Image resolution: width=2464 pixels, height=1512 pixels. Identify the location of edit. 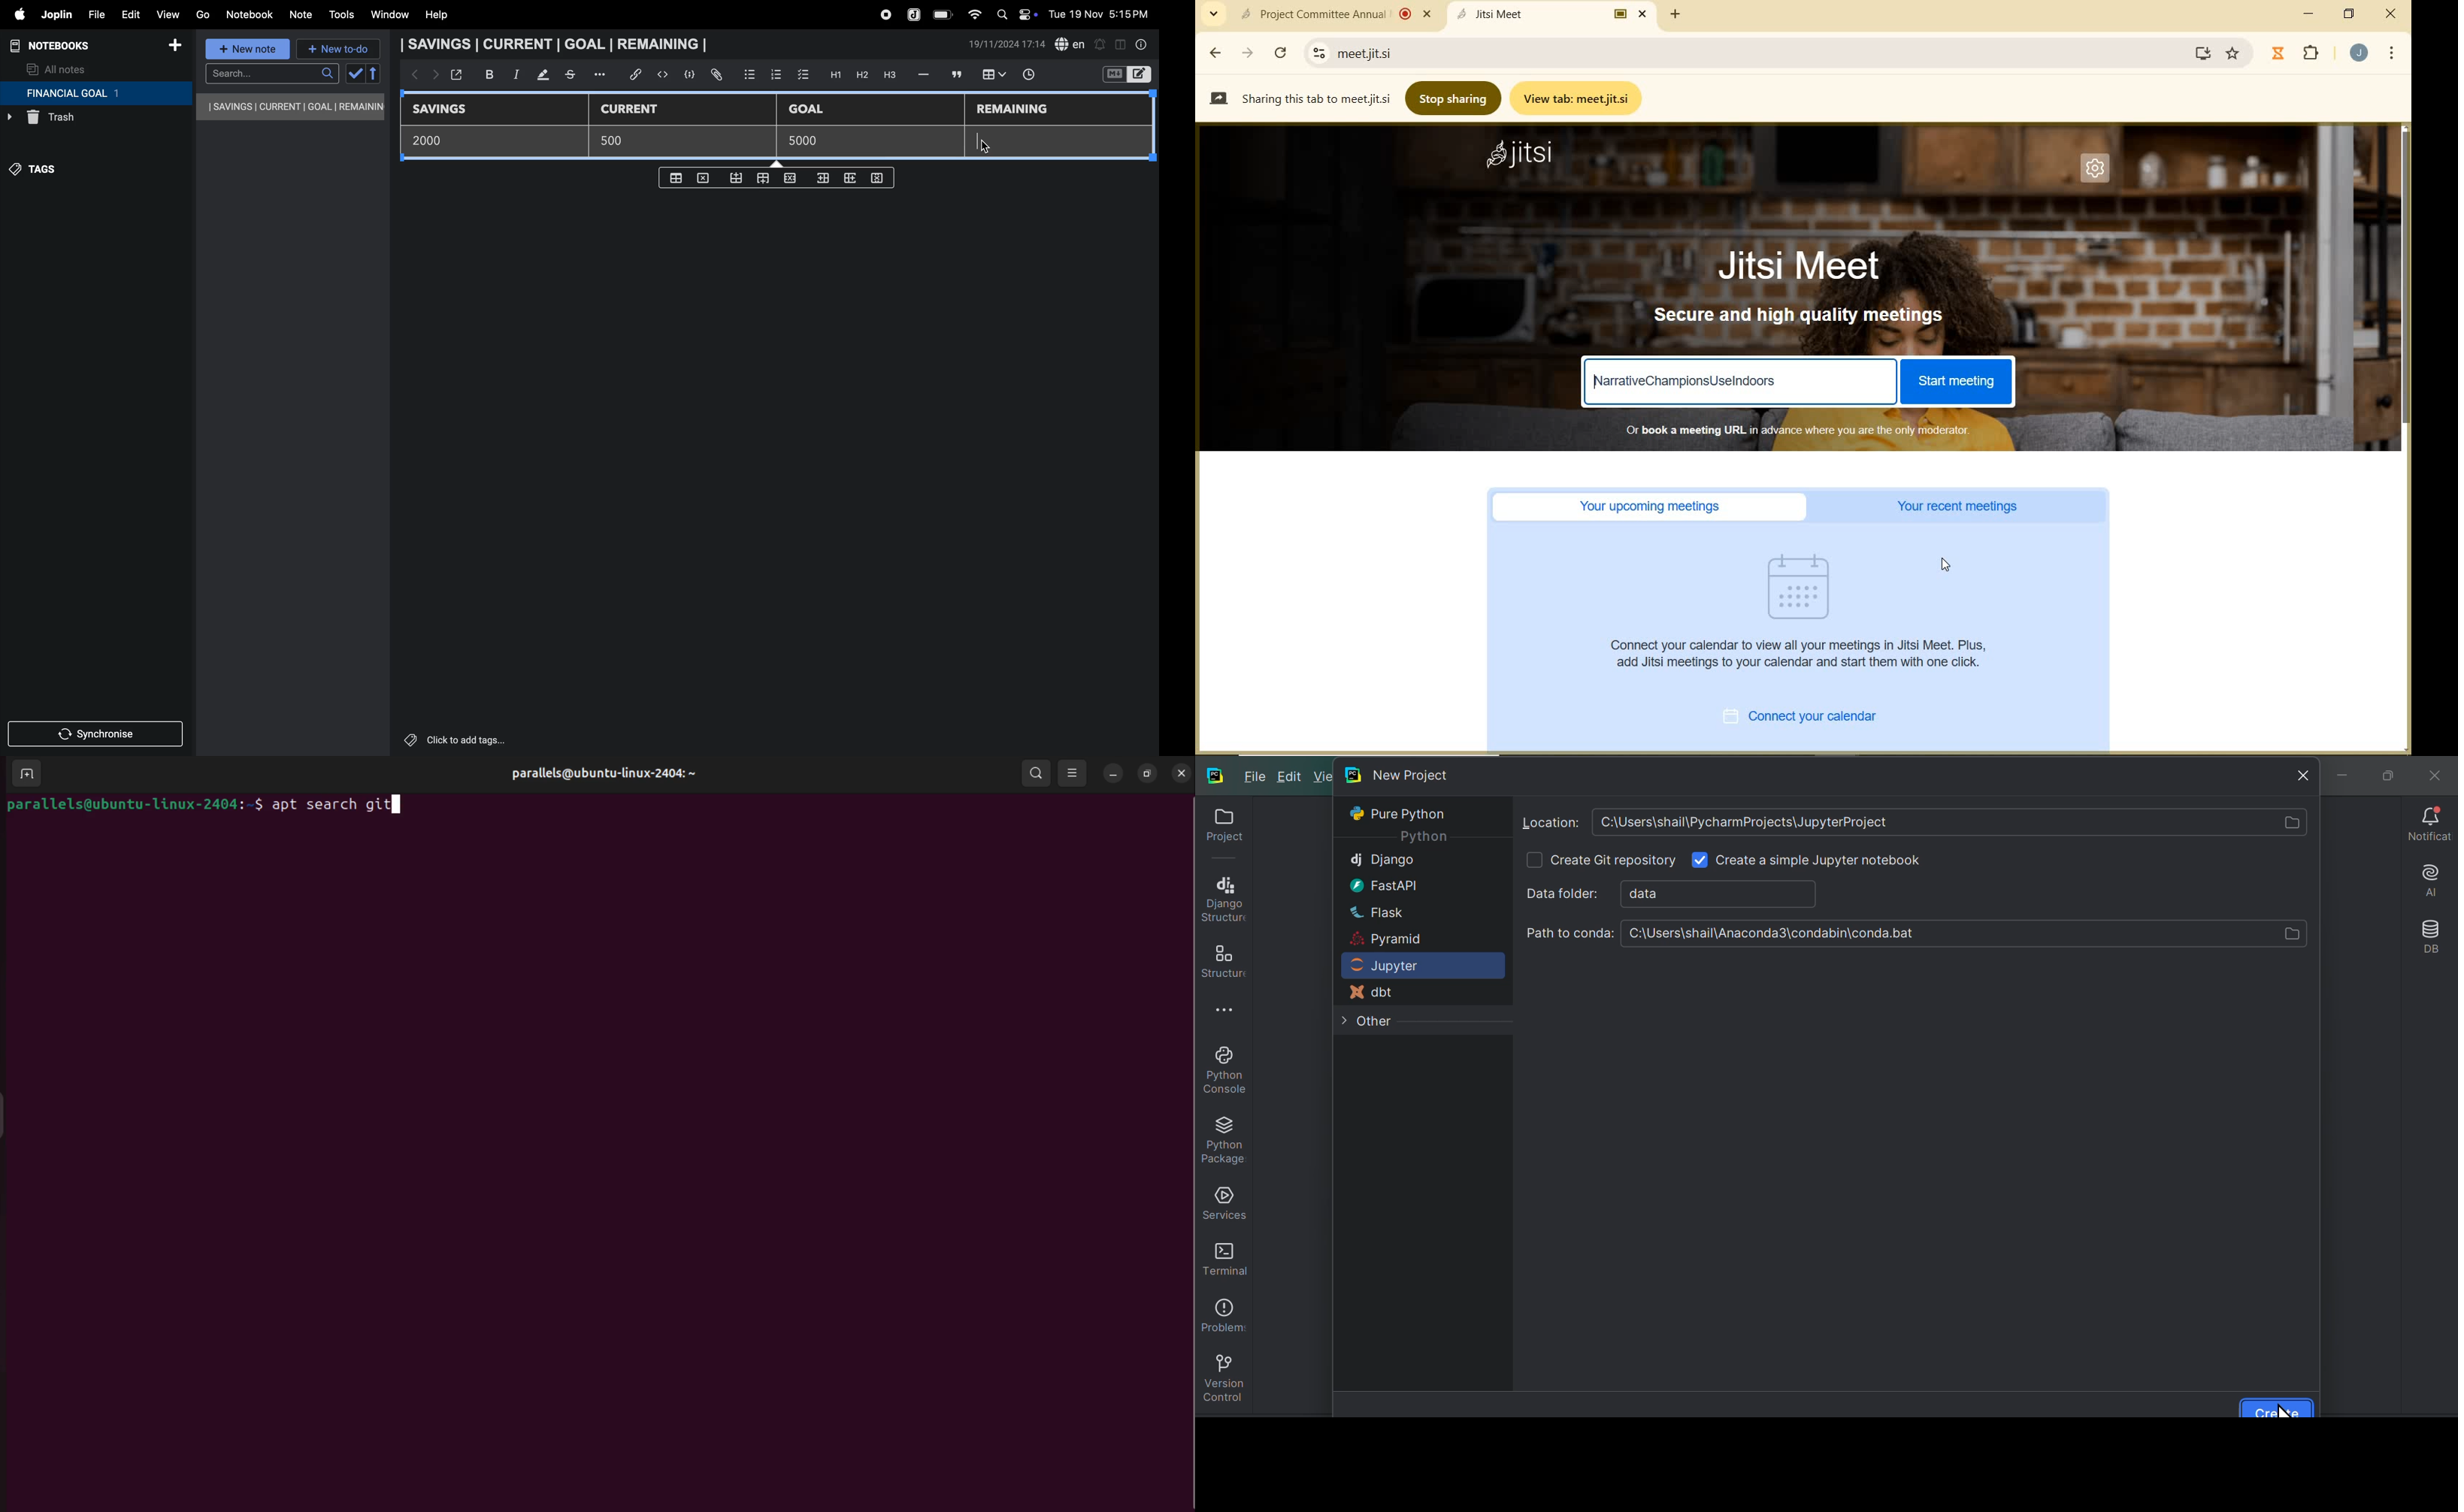
(126, 12).